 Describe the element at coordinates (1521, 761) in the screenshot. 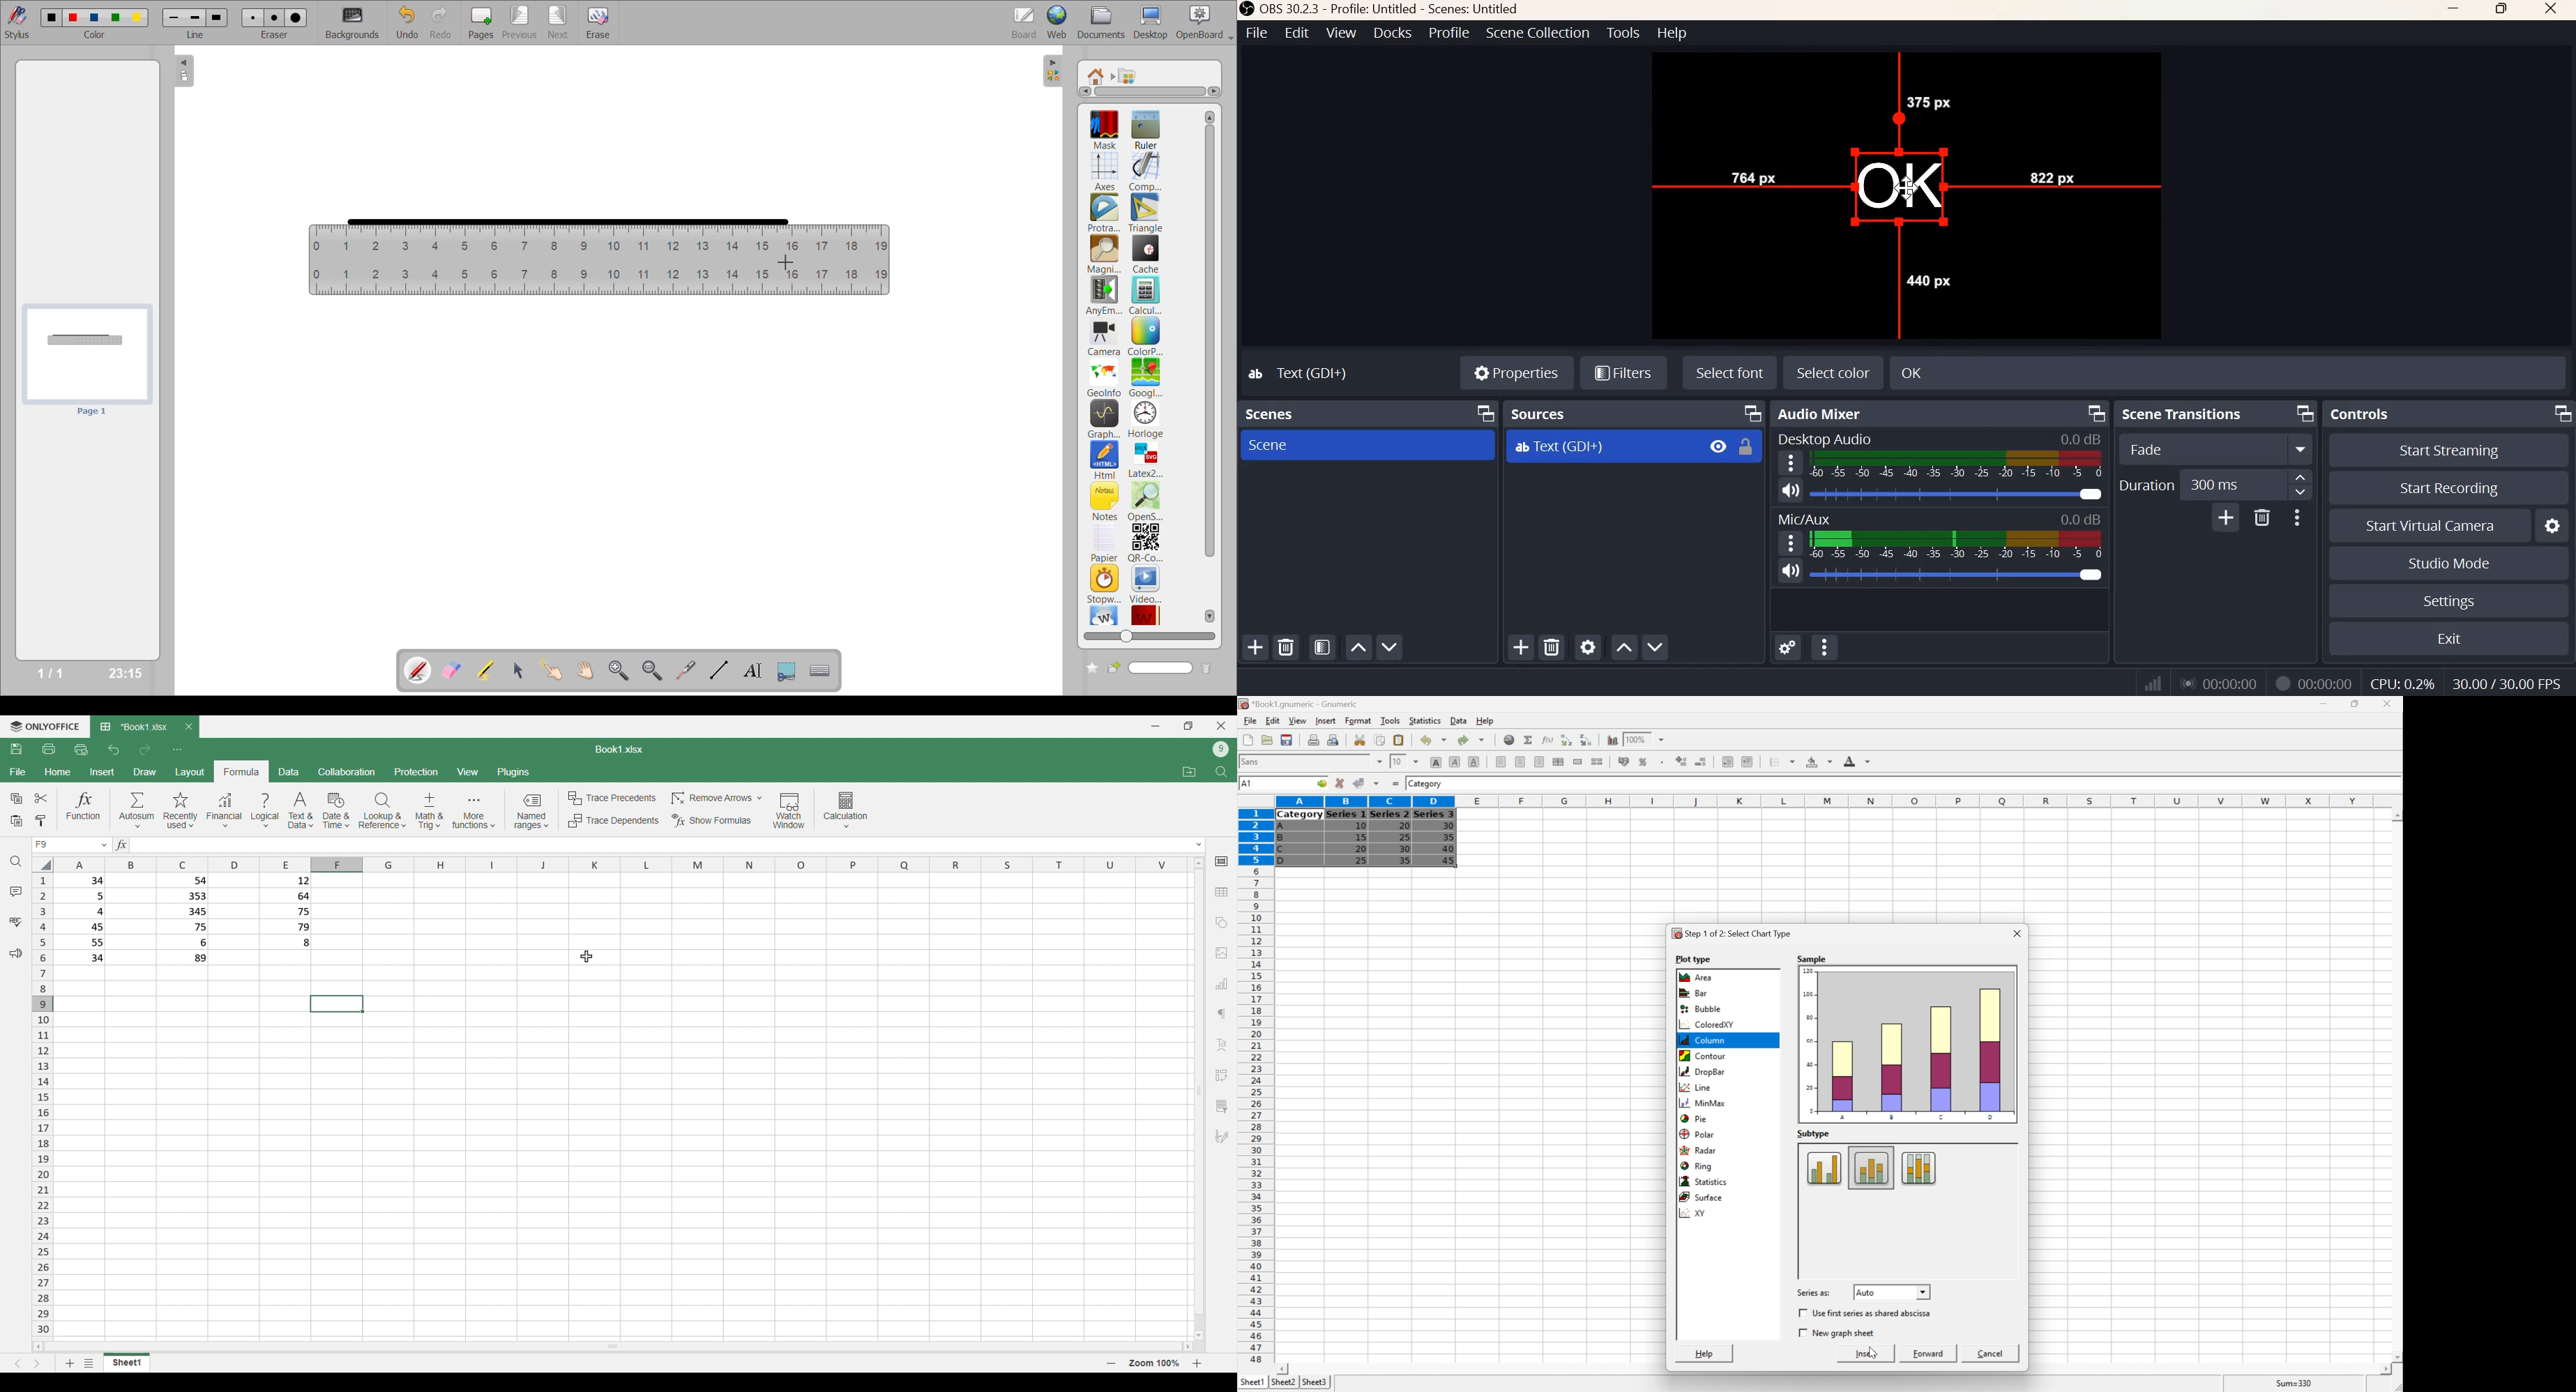

I see `Center horizontally` at that location.